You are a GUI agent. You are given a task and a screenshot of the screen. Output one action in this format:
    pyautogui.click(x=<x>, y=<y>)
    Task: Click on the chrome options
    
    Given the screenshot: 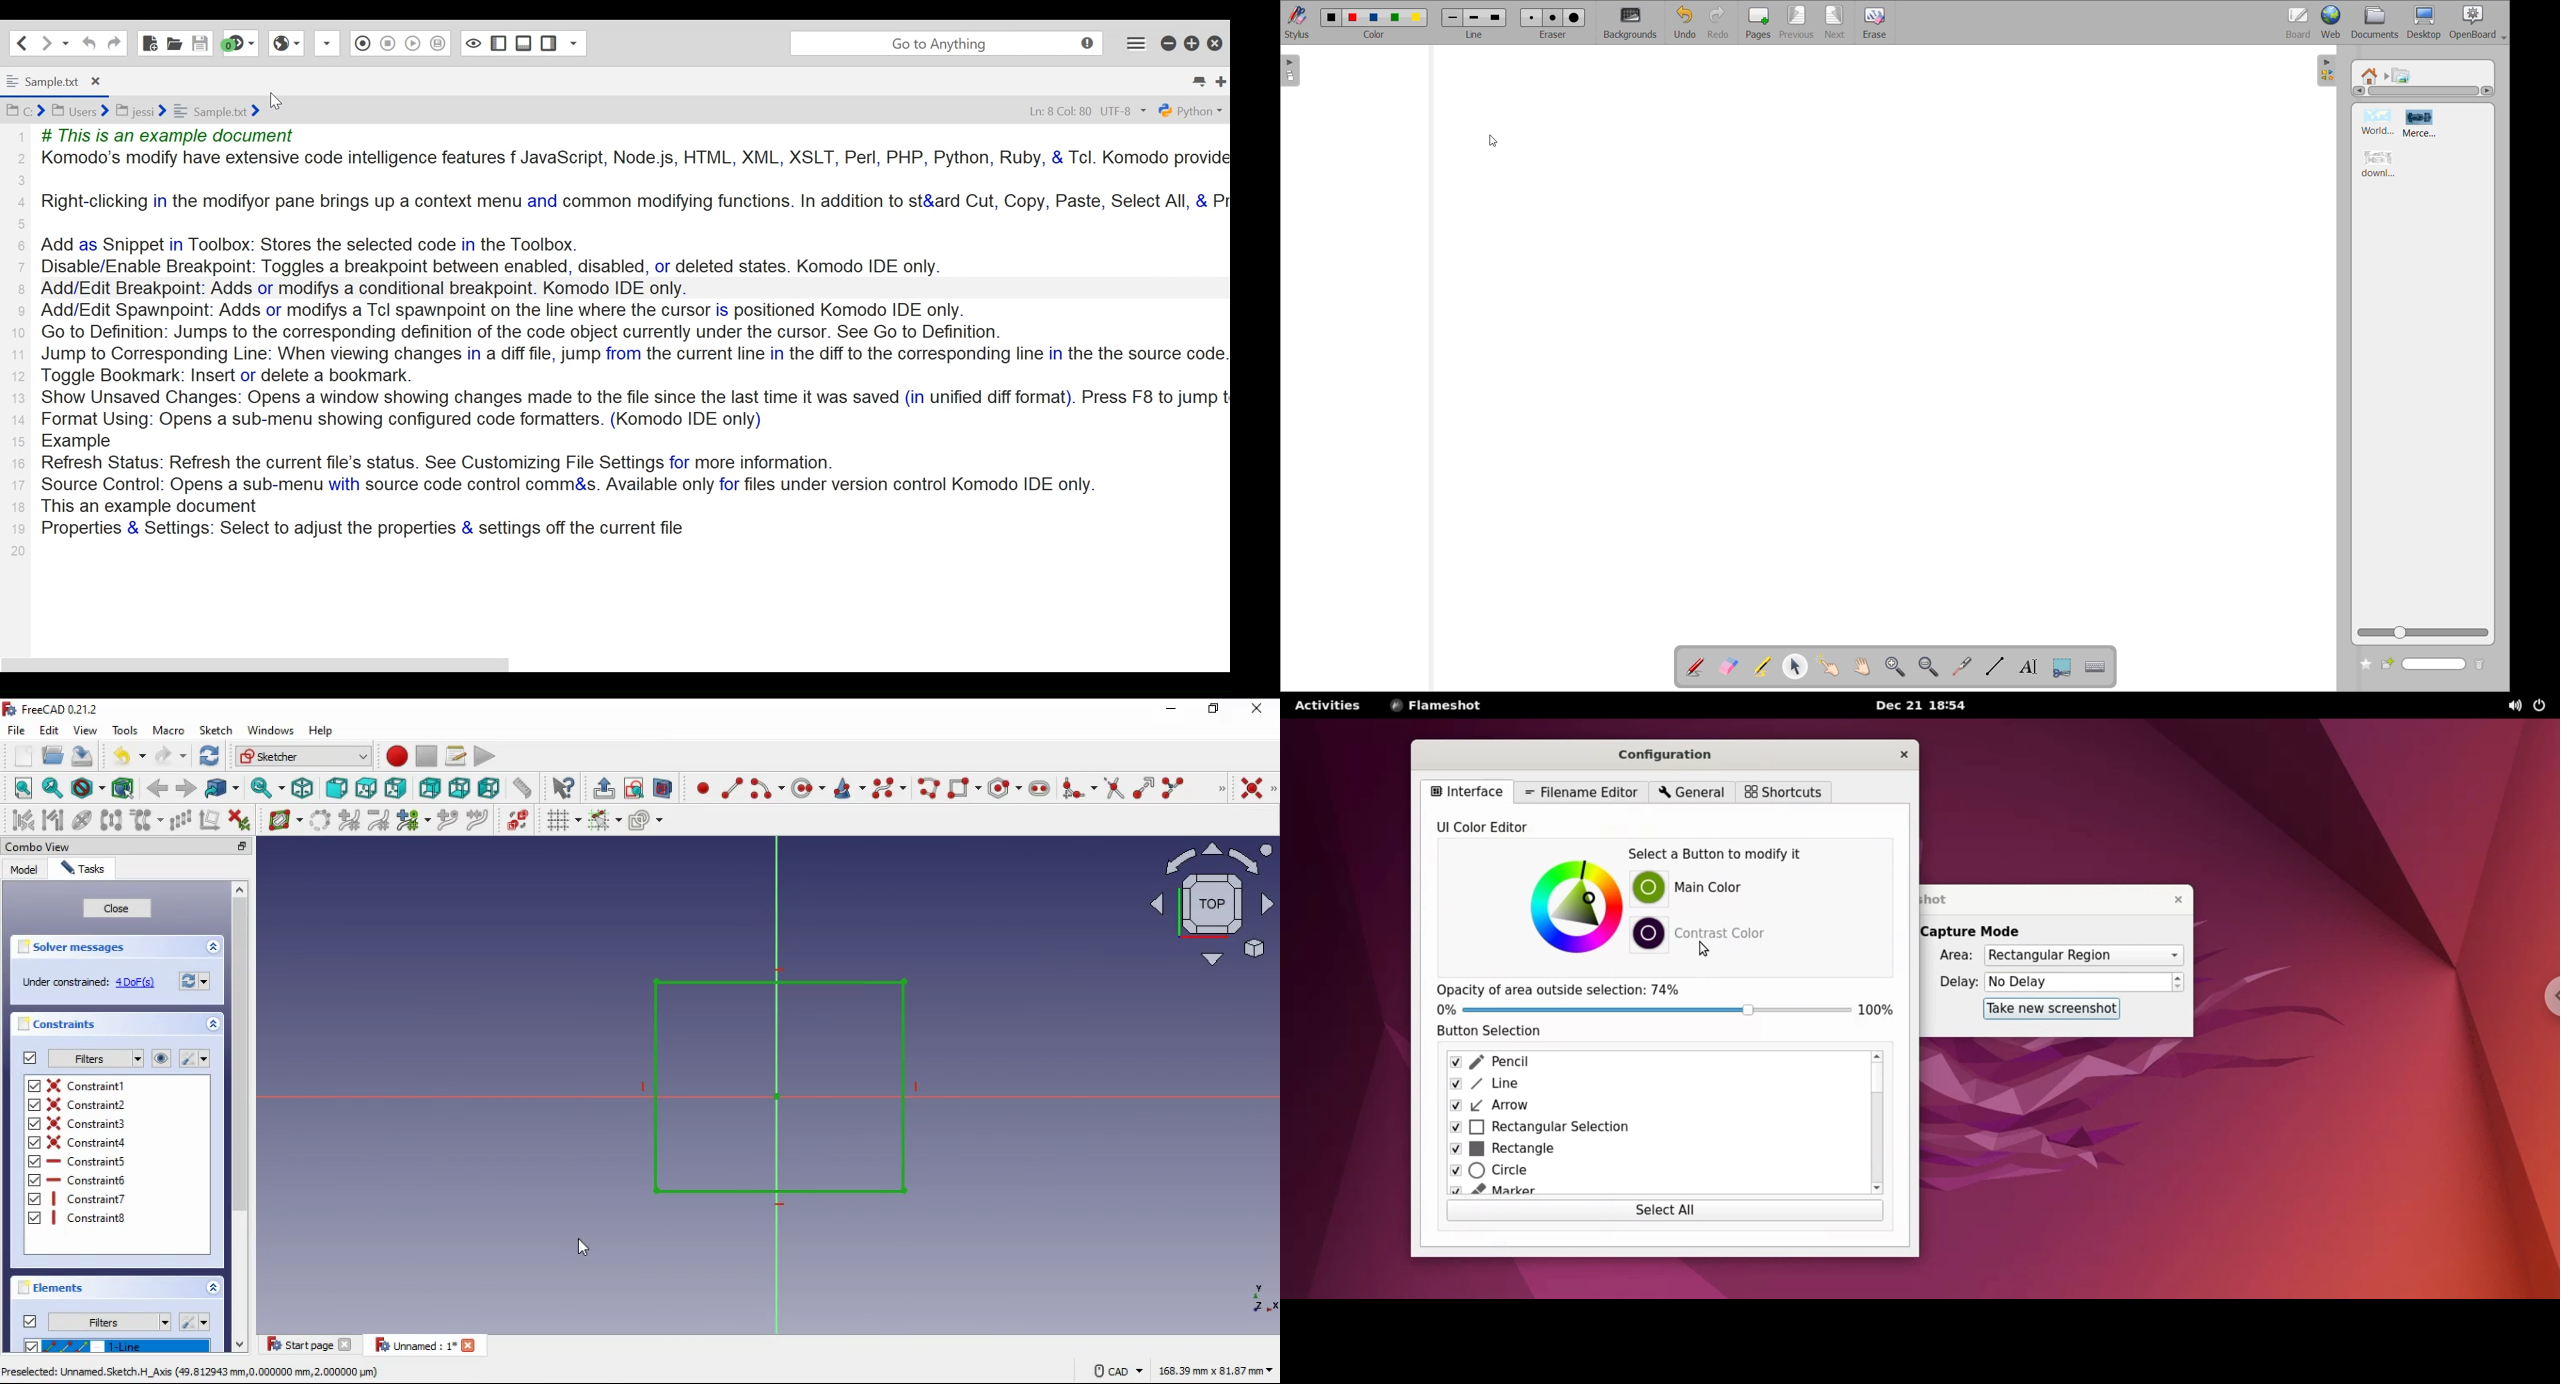 What is the action you would take?
    pyautogui.click(x=2545, y=996)
    